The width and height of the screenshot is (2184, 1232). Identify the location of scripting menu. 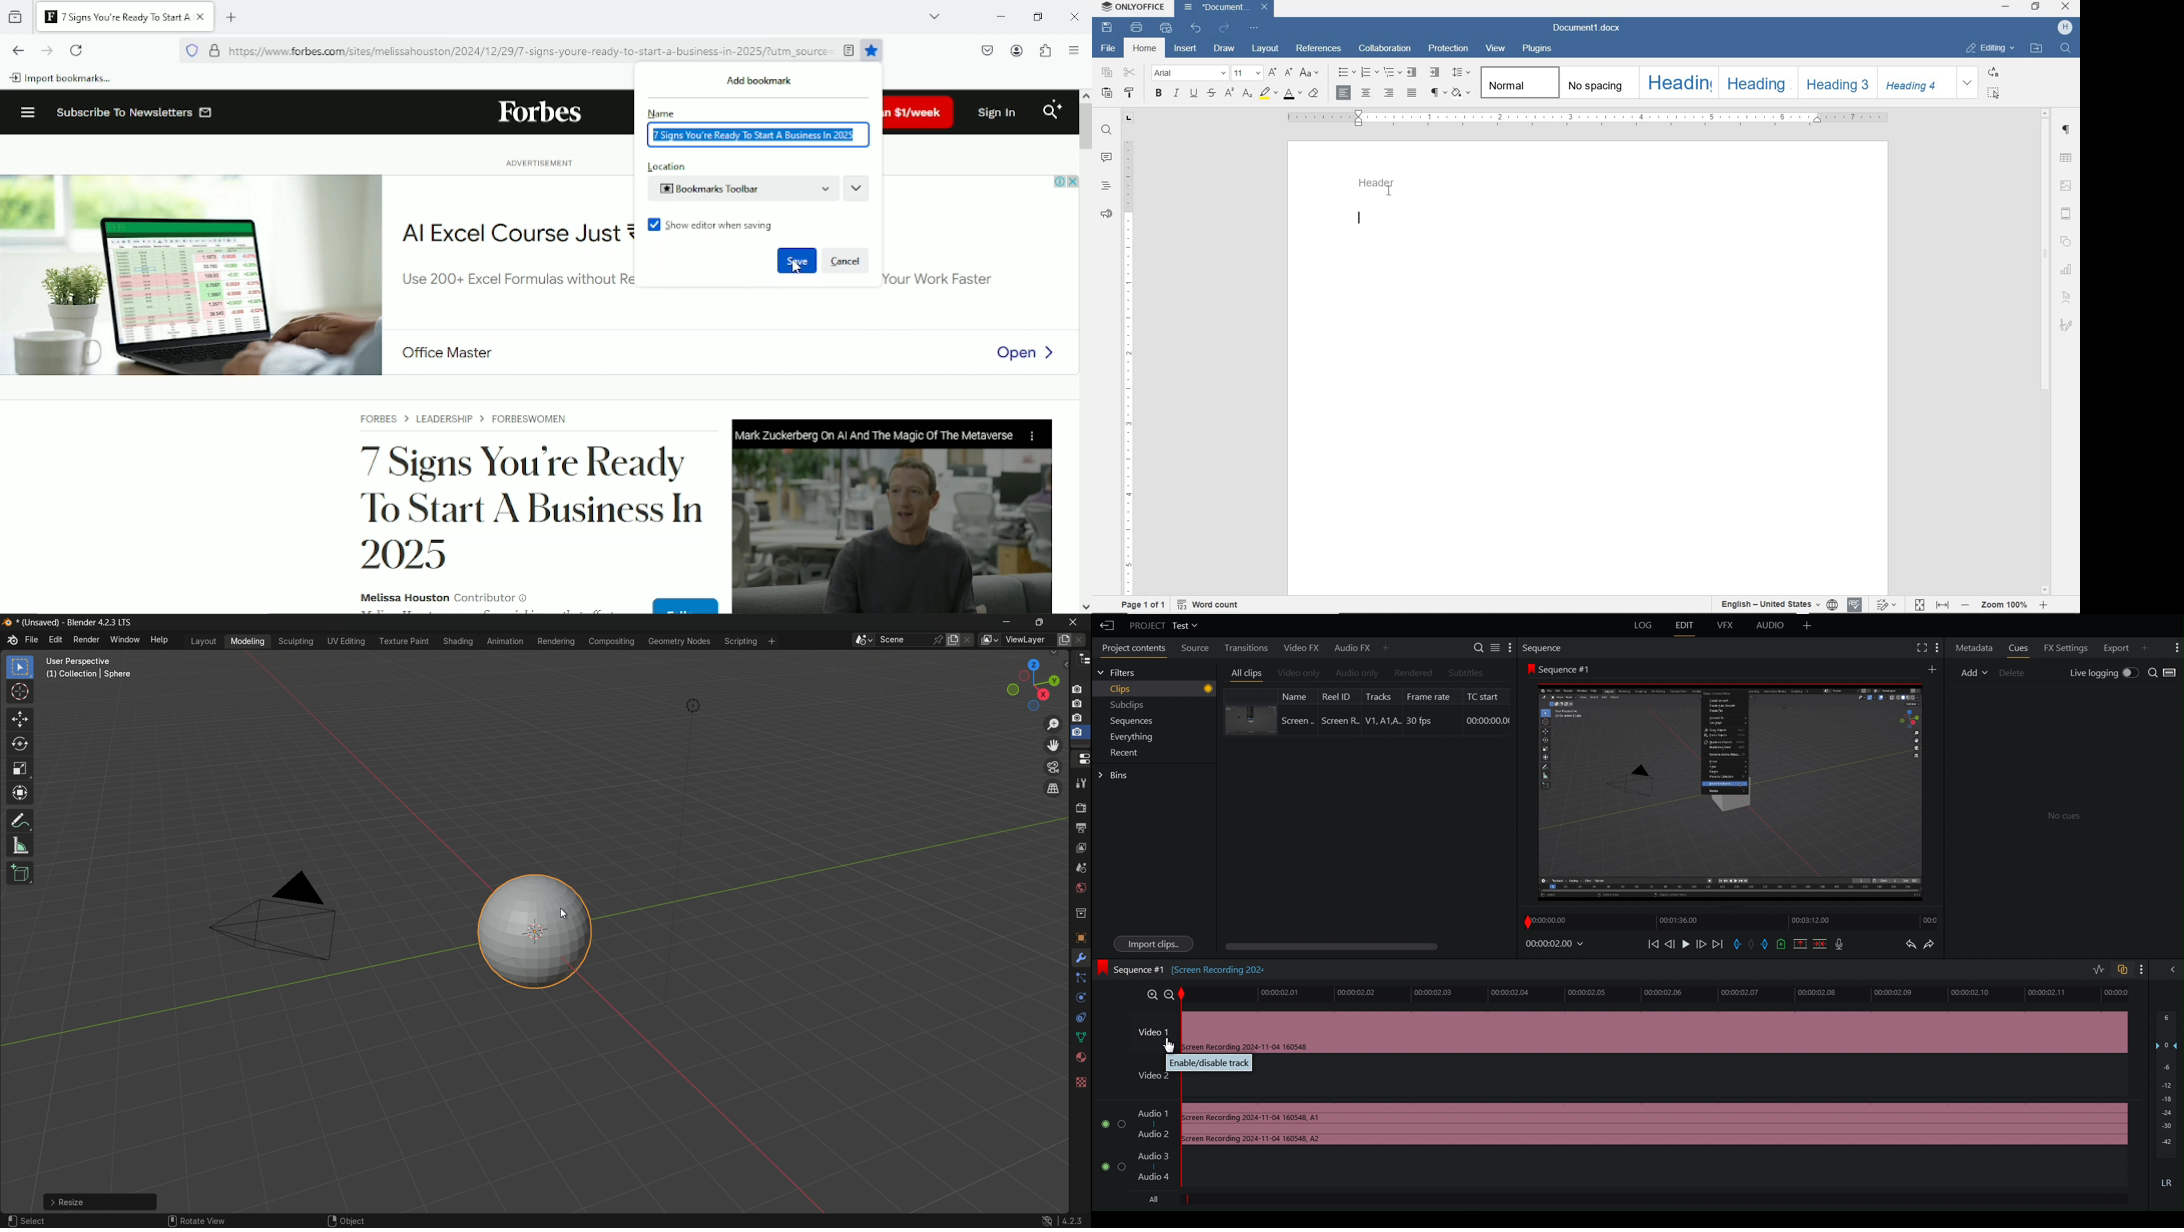
(742, 642).